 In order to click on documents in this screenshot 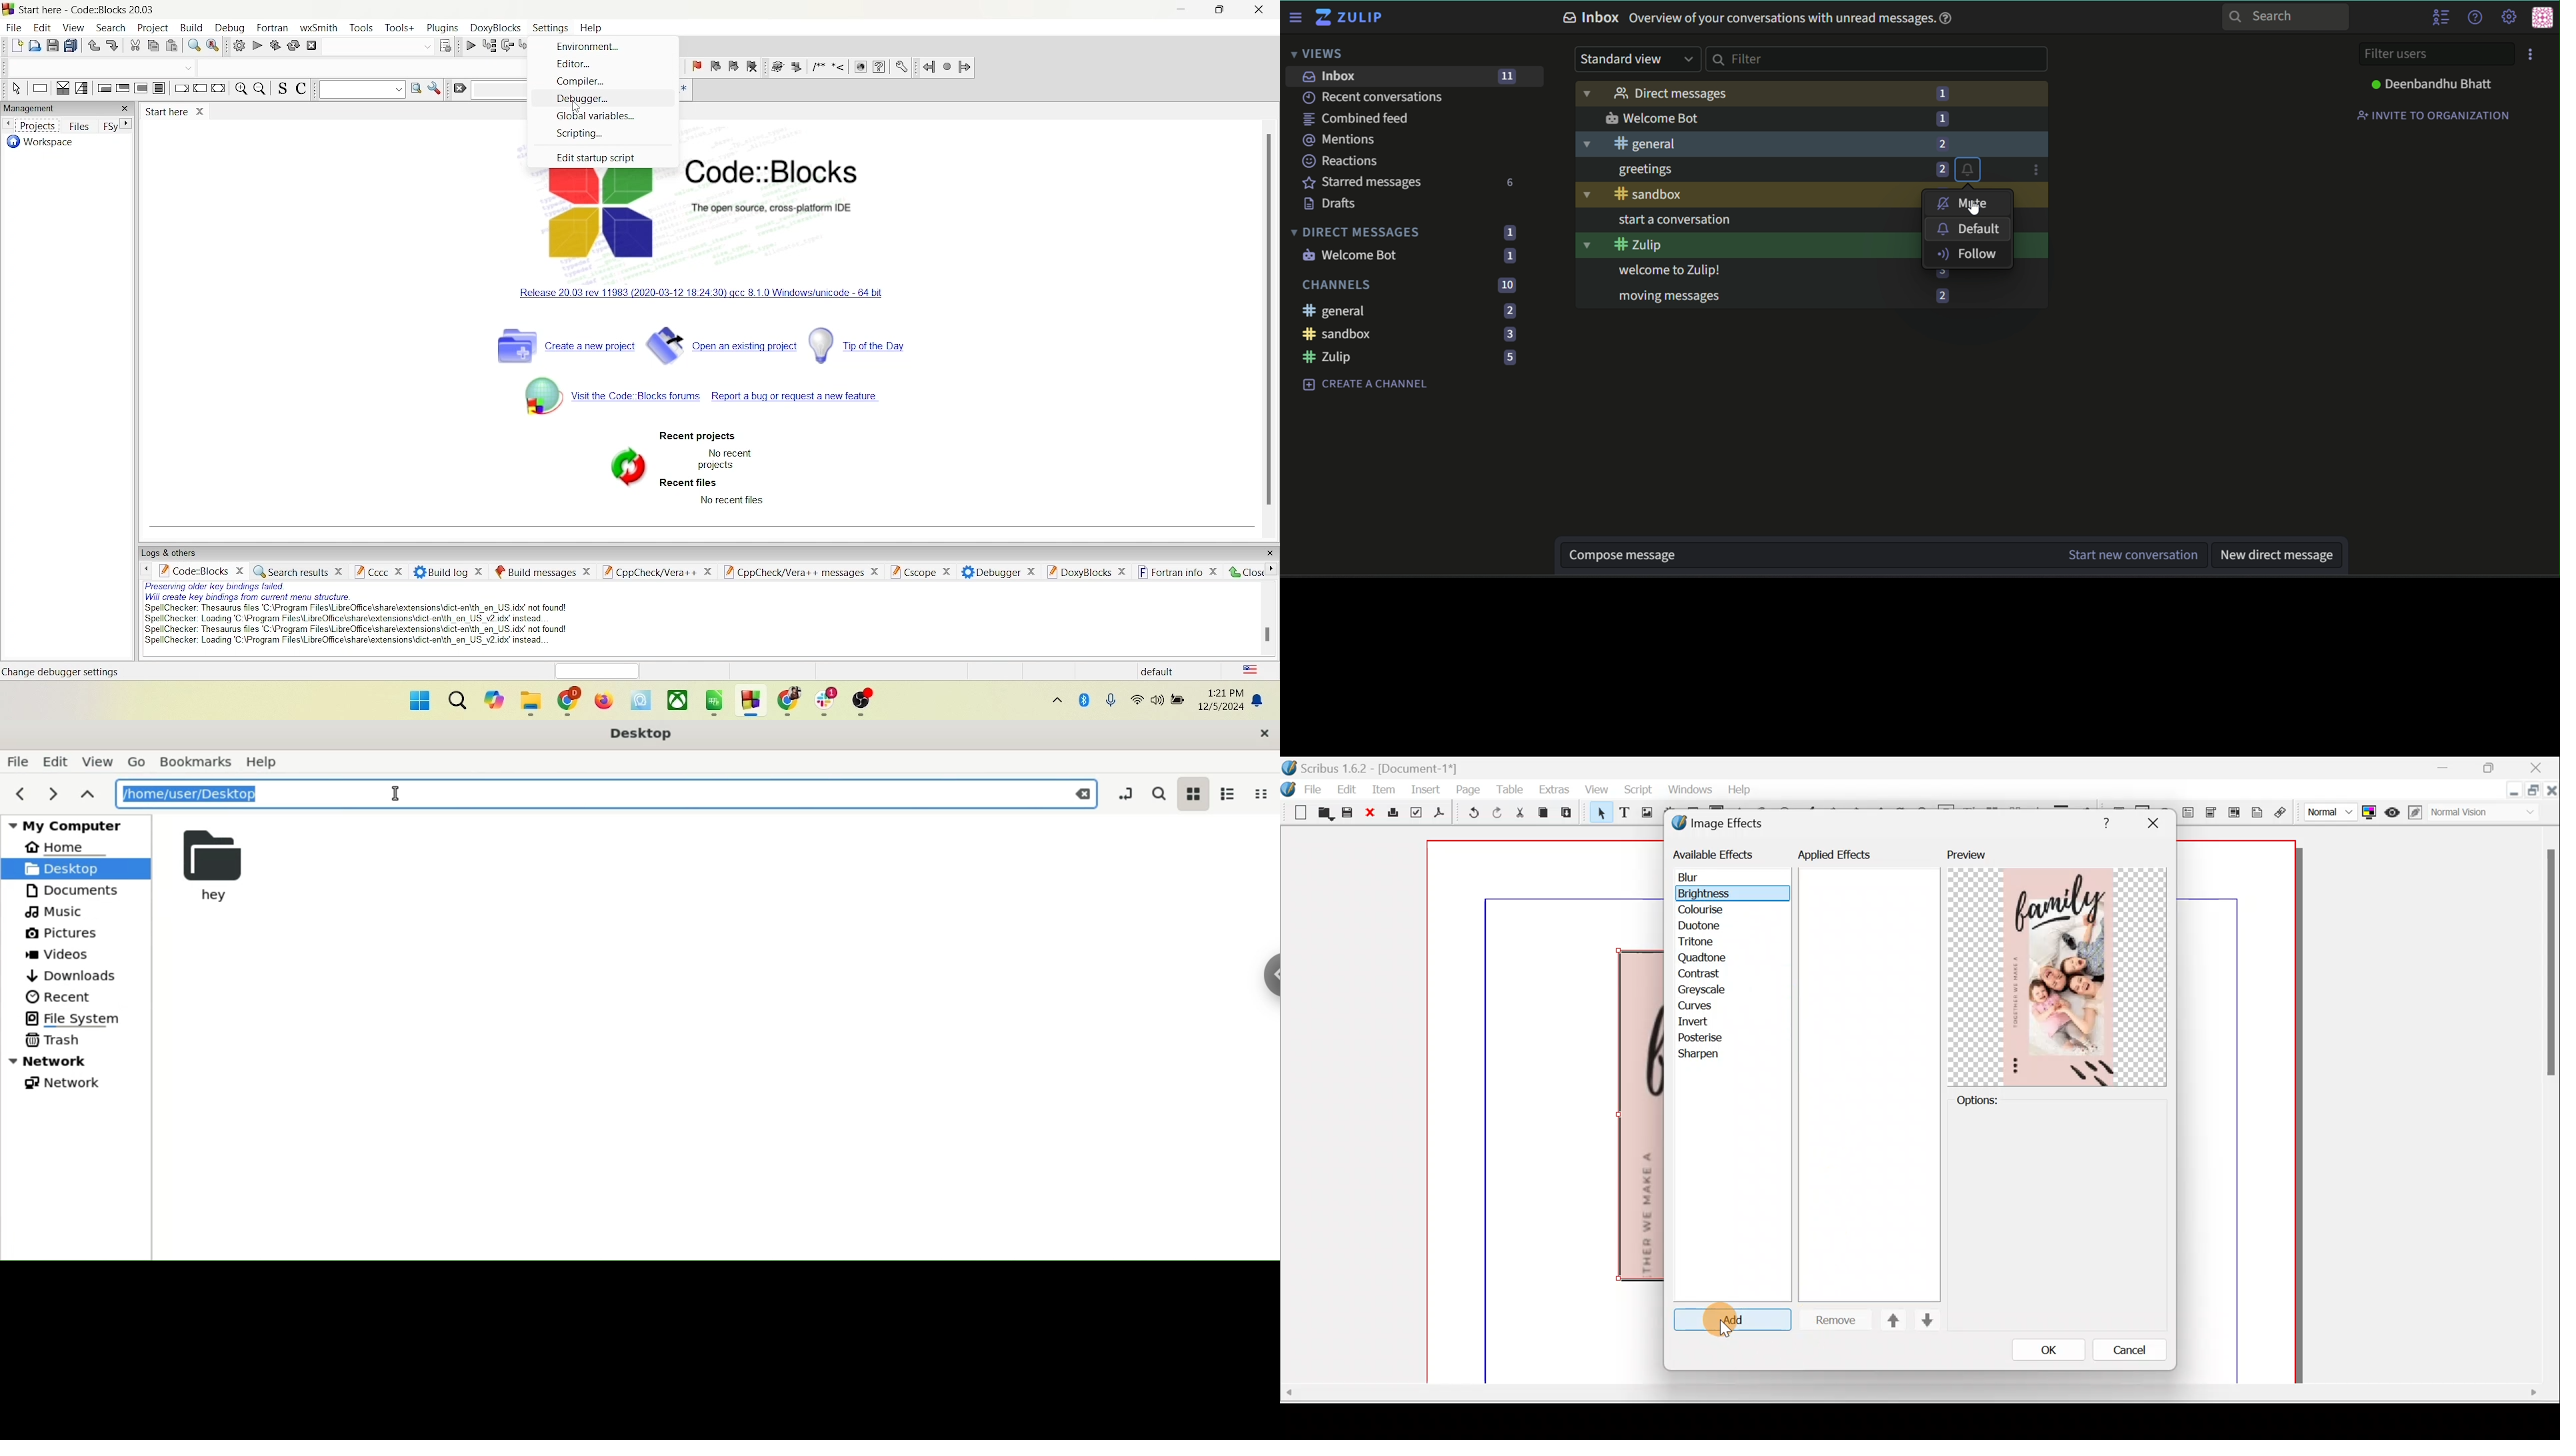, I will do `click(80, 892)`.